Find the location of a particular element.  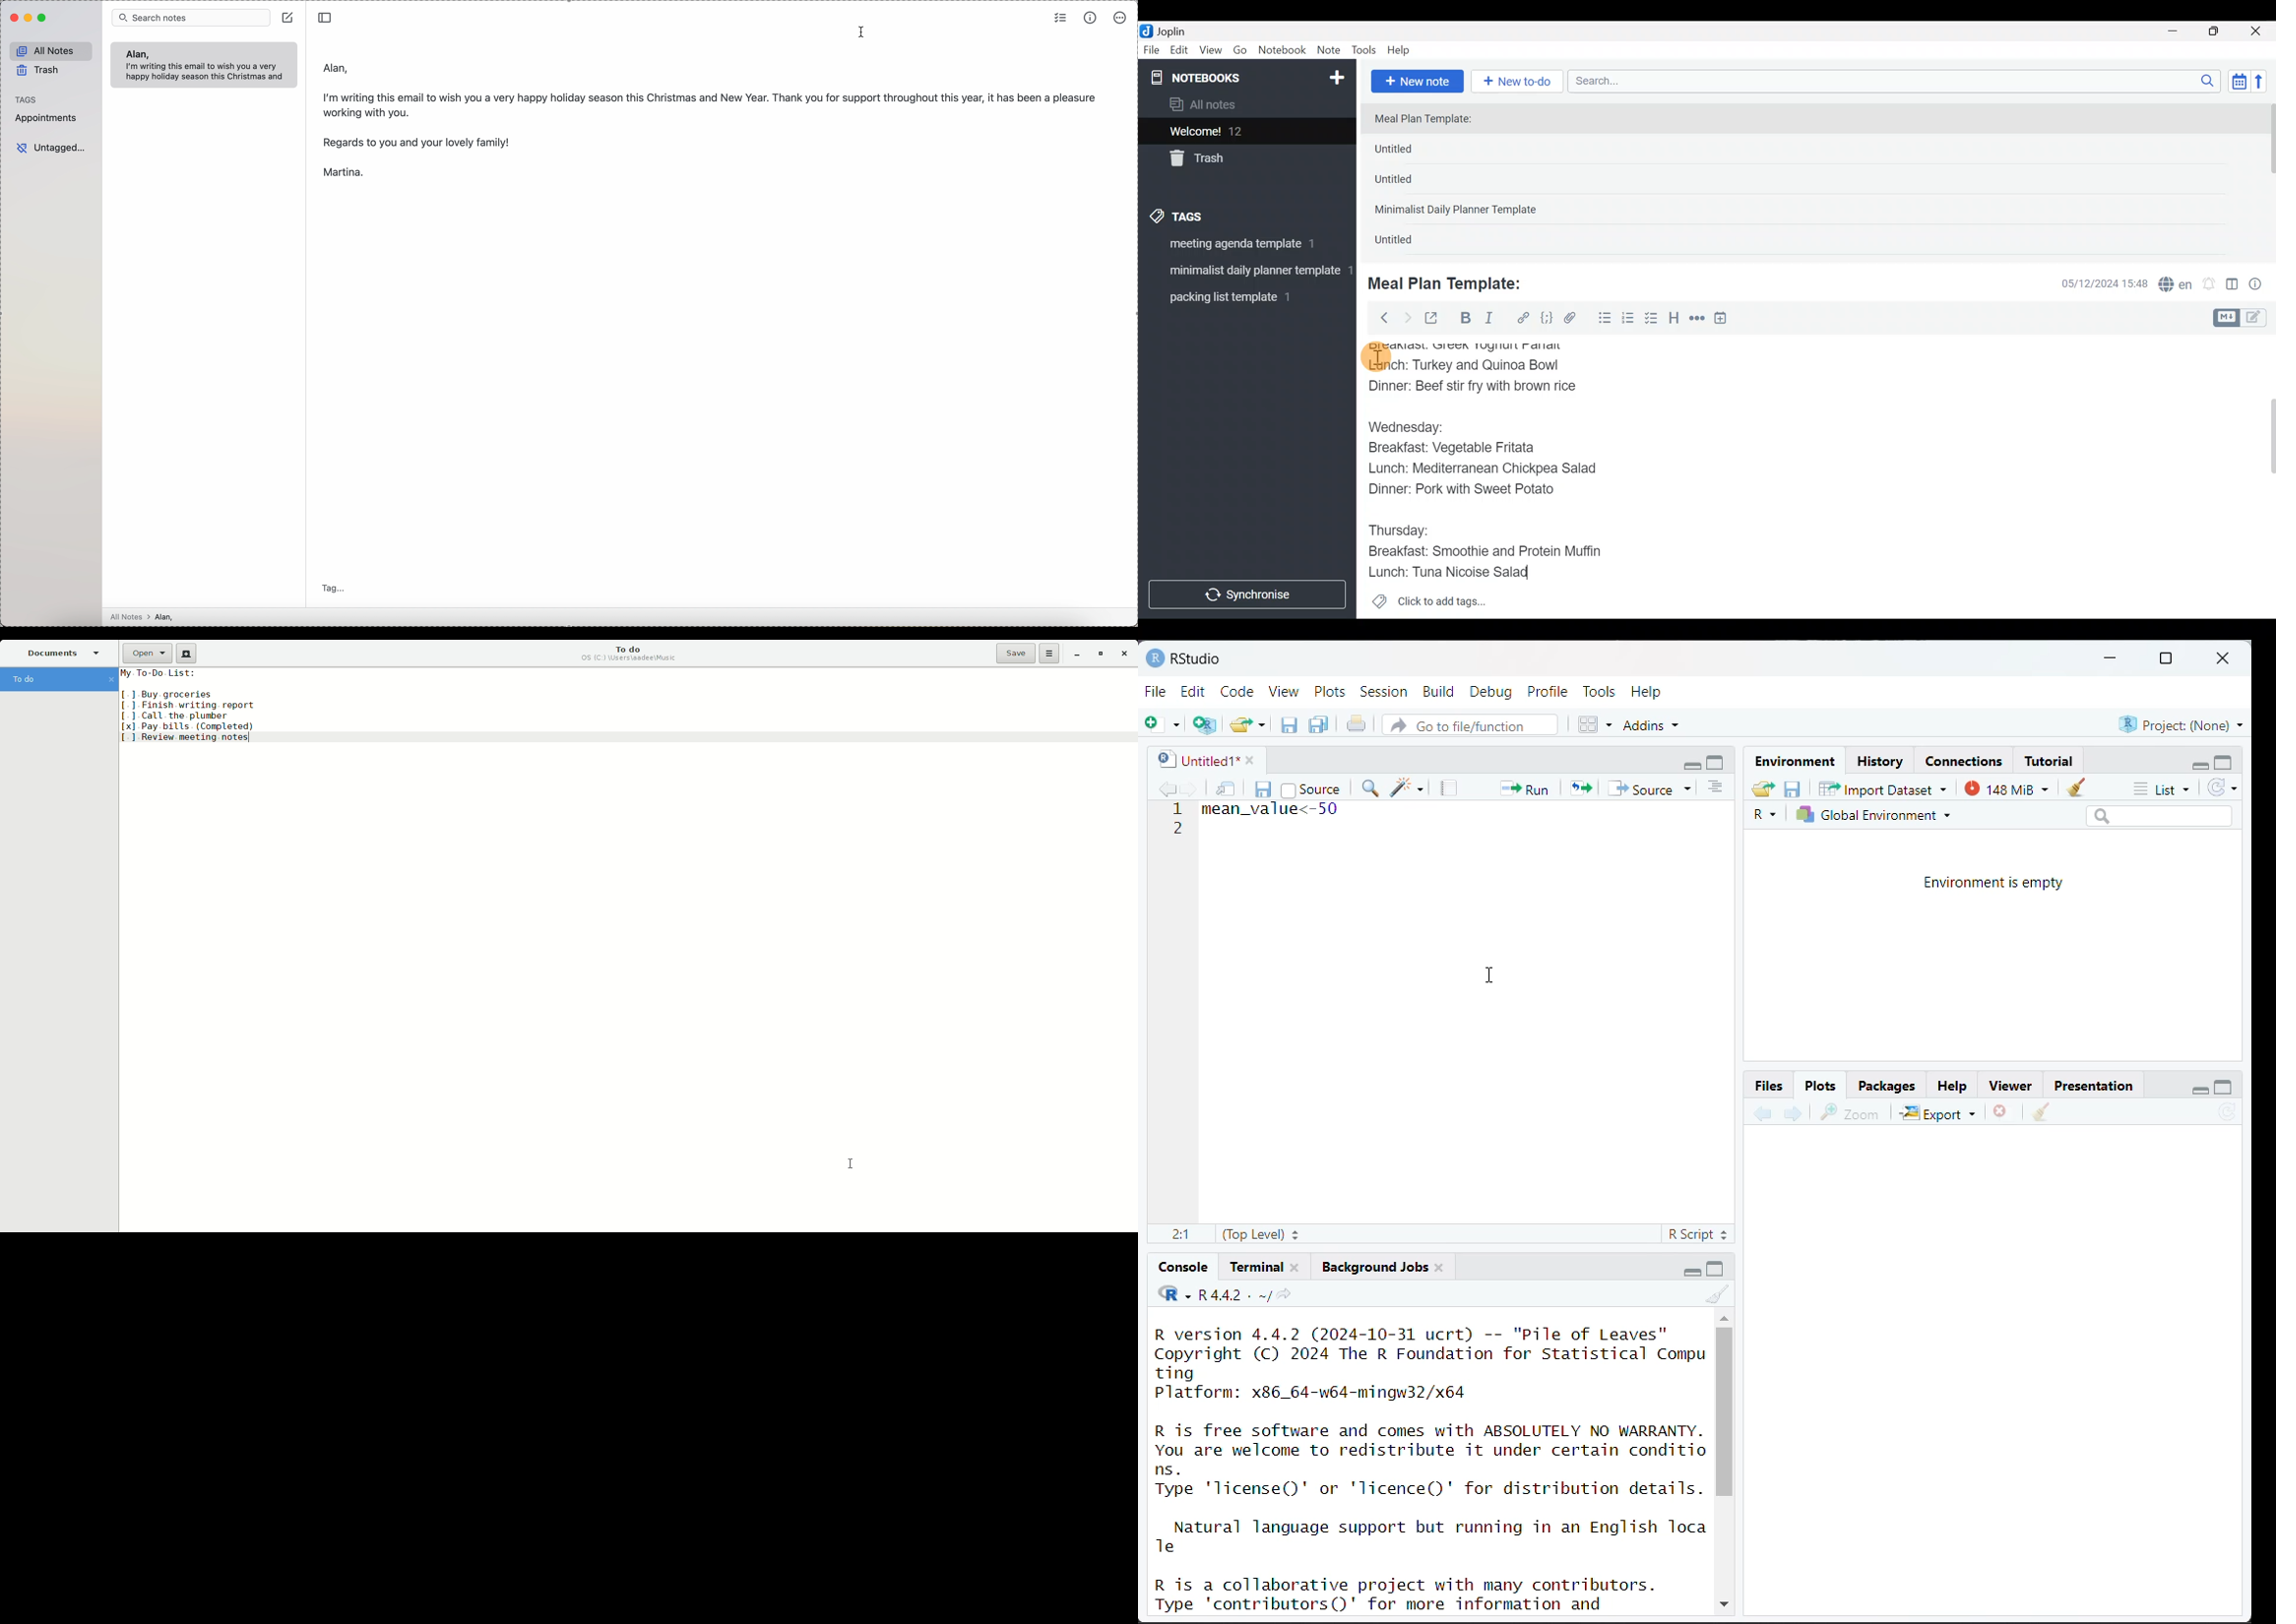

body text: I'm writing this email to wish you a very happy holiday season this Christmas and is located at coordinates (208, 73).